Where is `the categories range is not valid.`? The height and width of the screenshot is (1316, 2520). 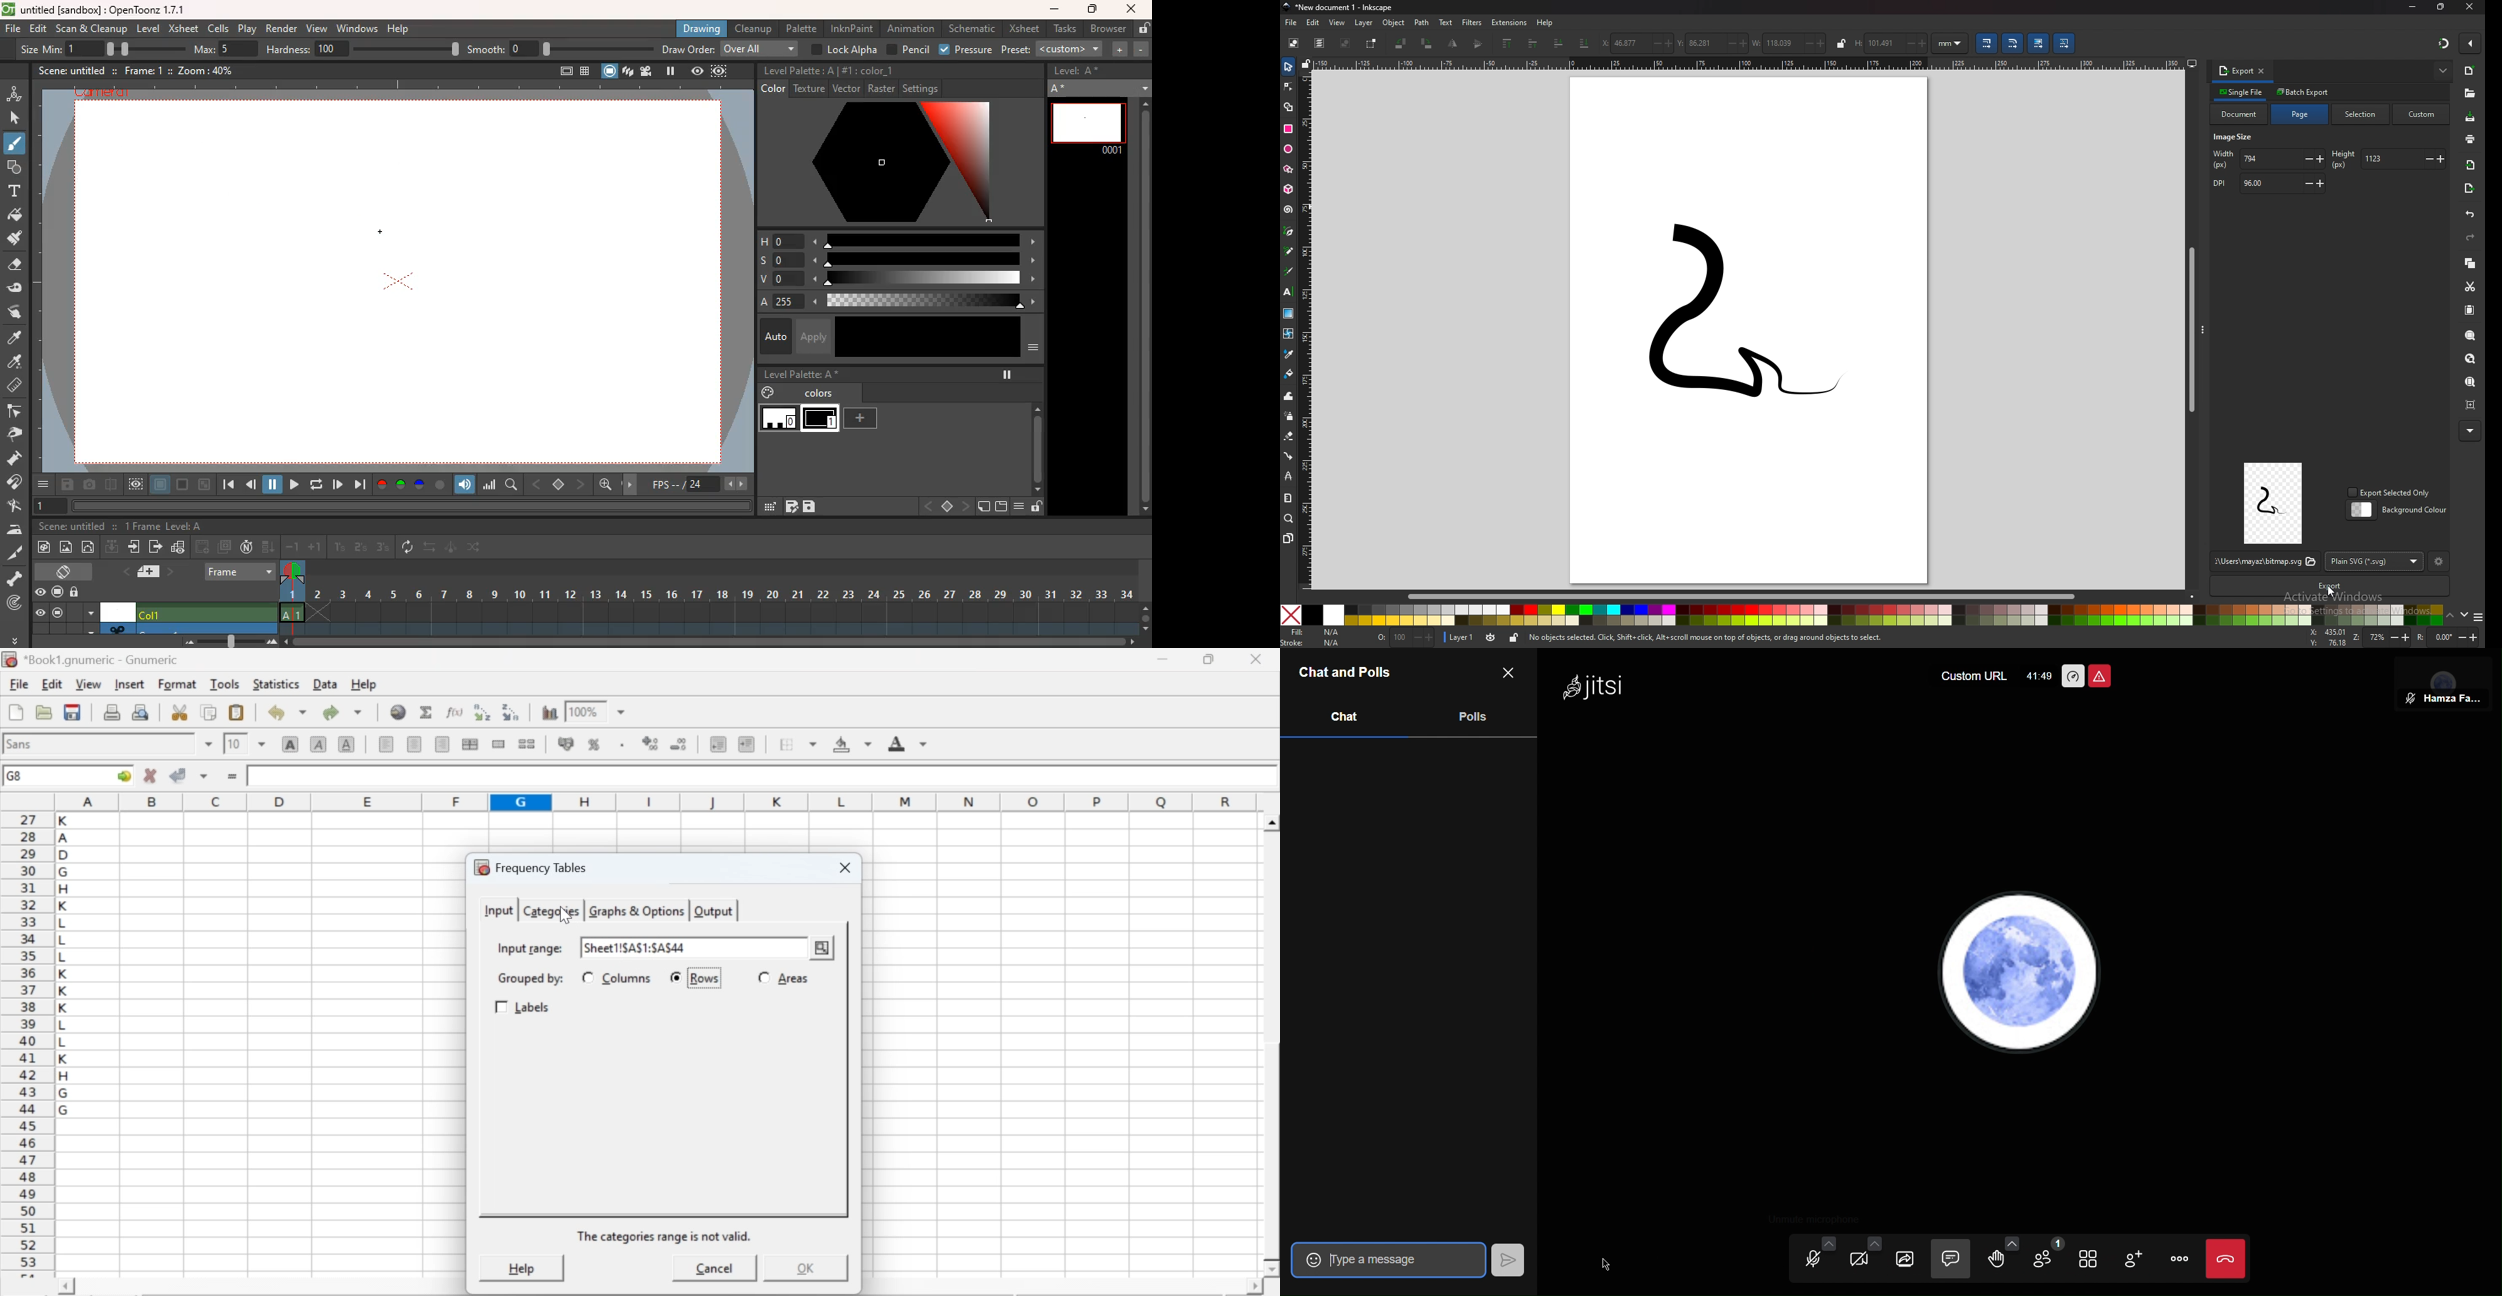
the categories range is not valid. is located at coordinates (666, 1236).